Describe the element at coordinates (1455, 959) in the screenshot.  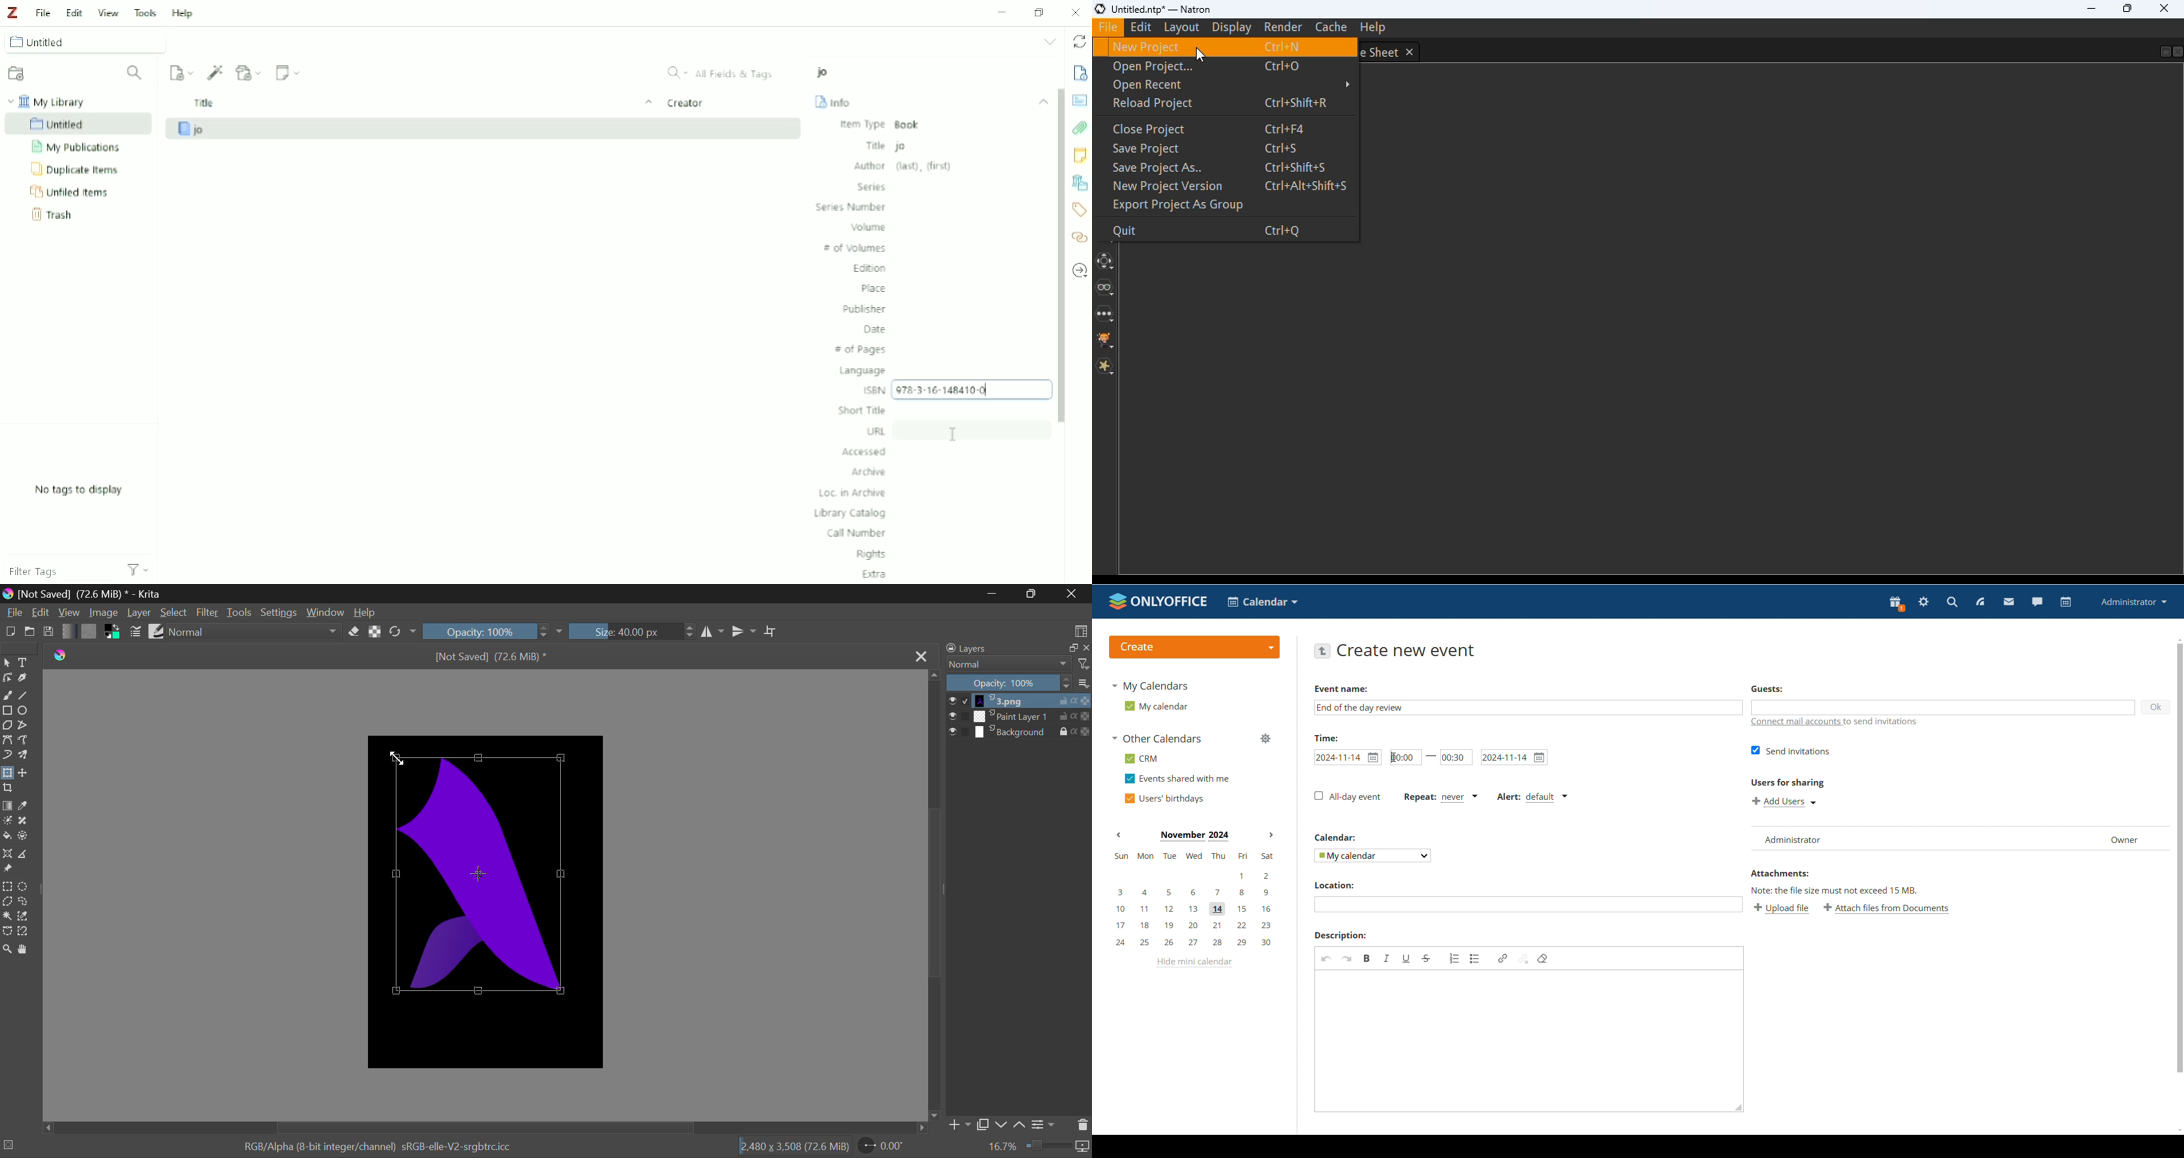
I see `insert/remove numbered list` at that location.